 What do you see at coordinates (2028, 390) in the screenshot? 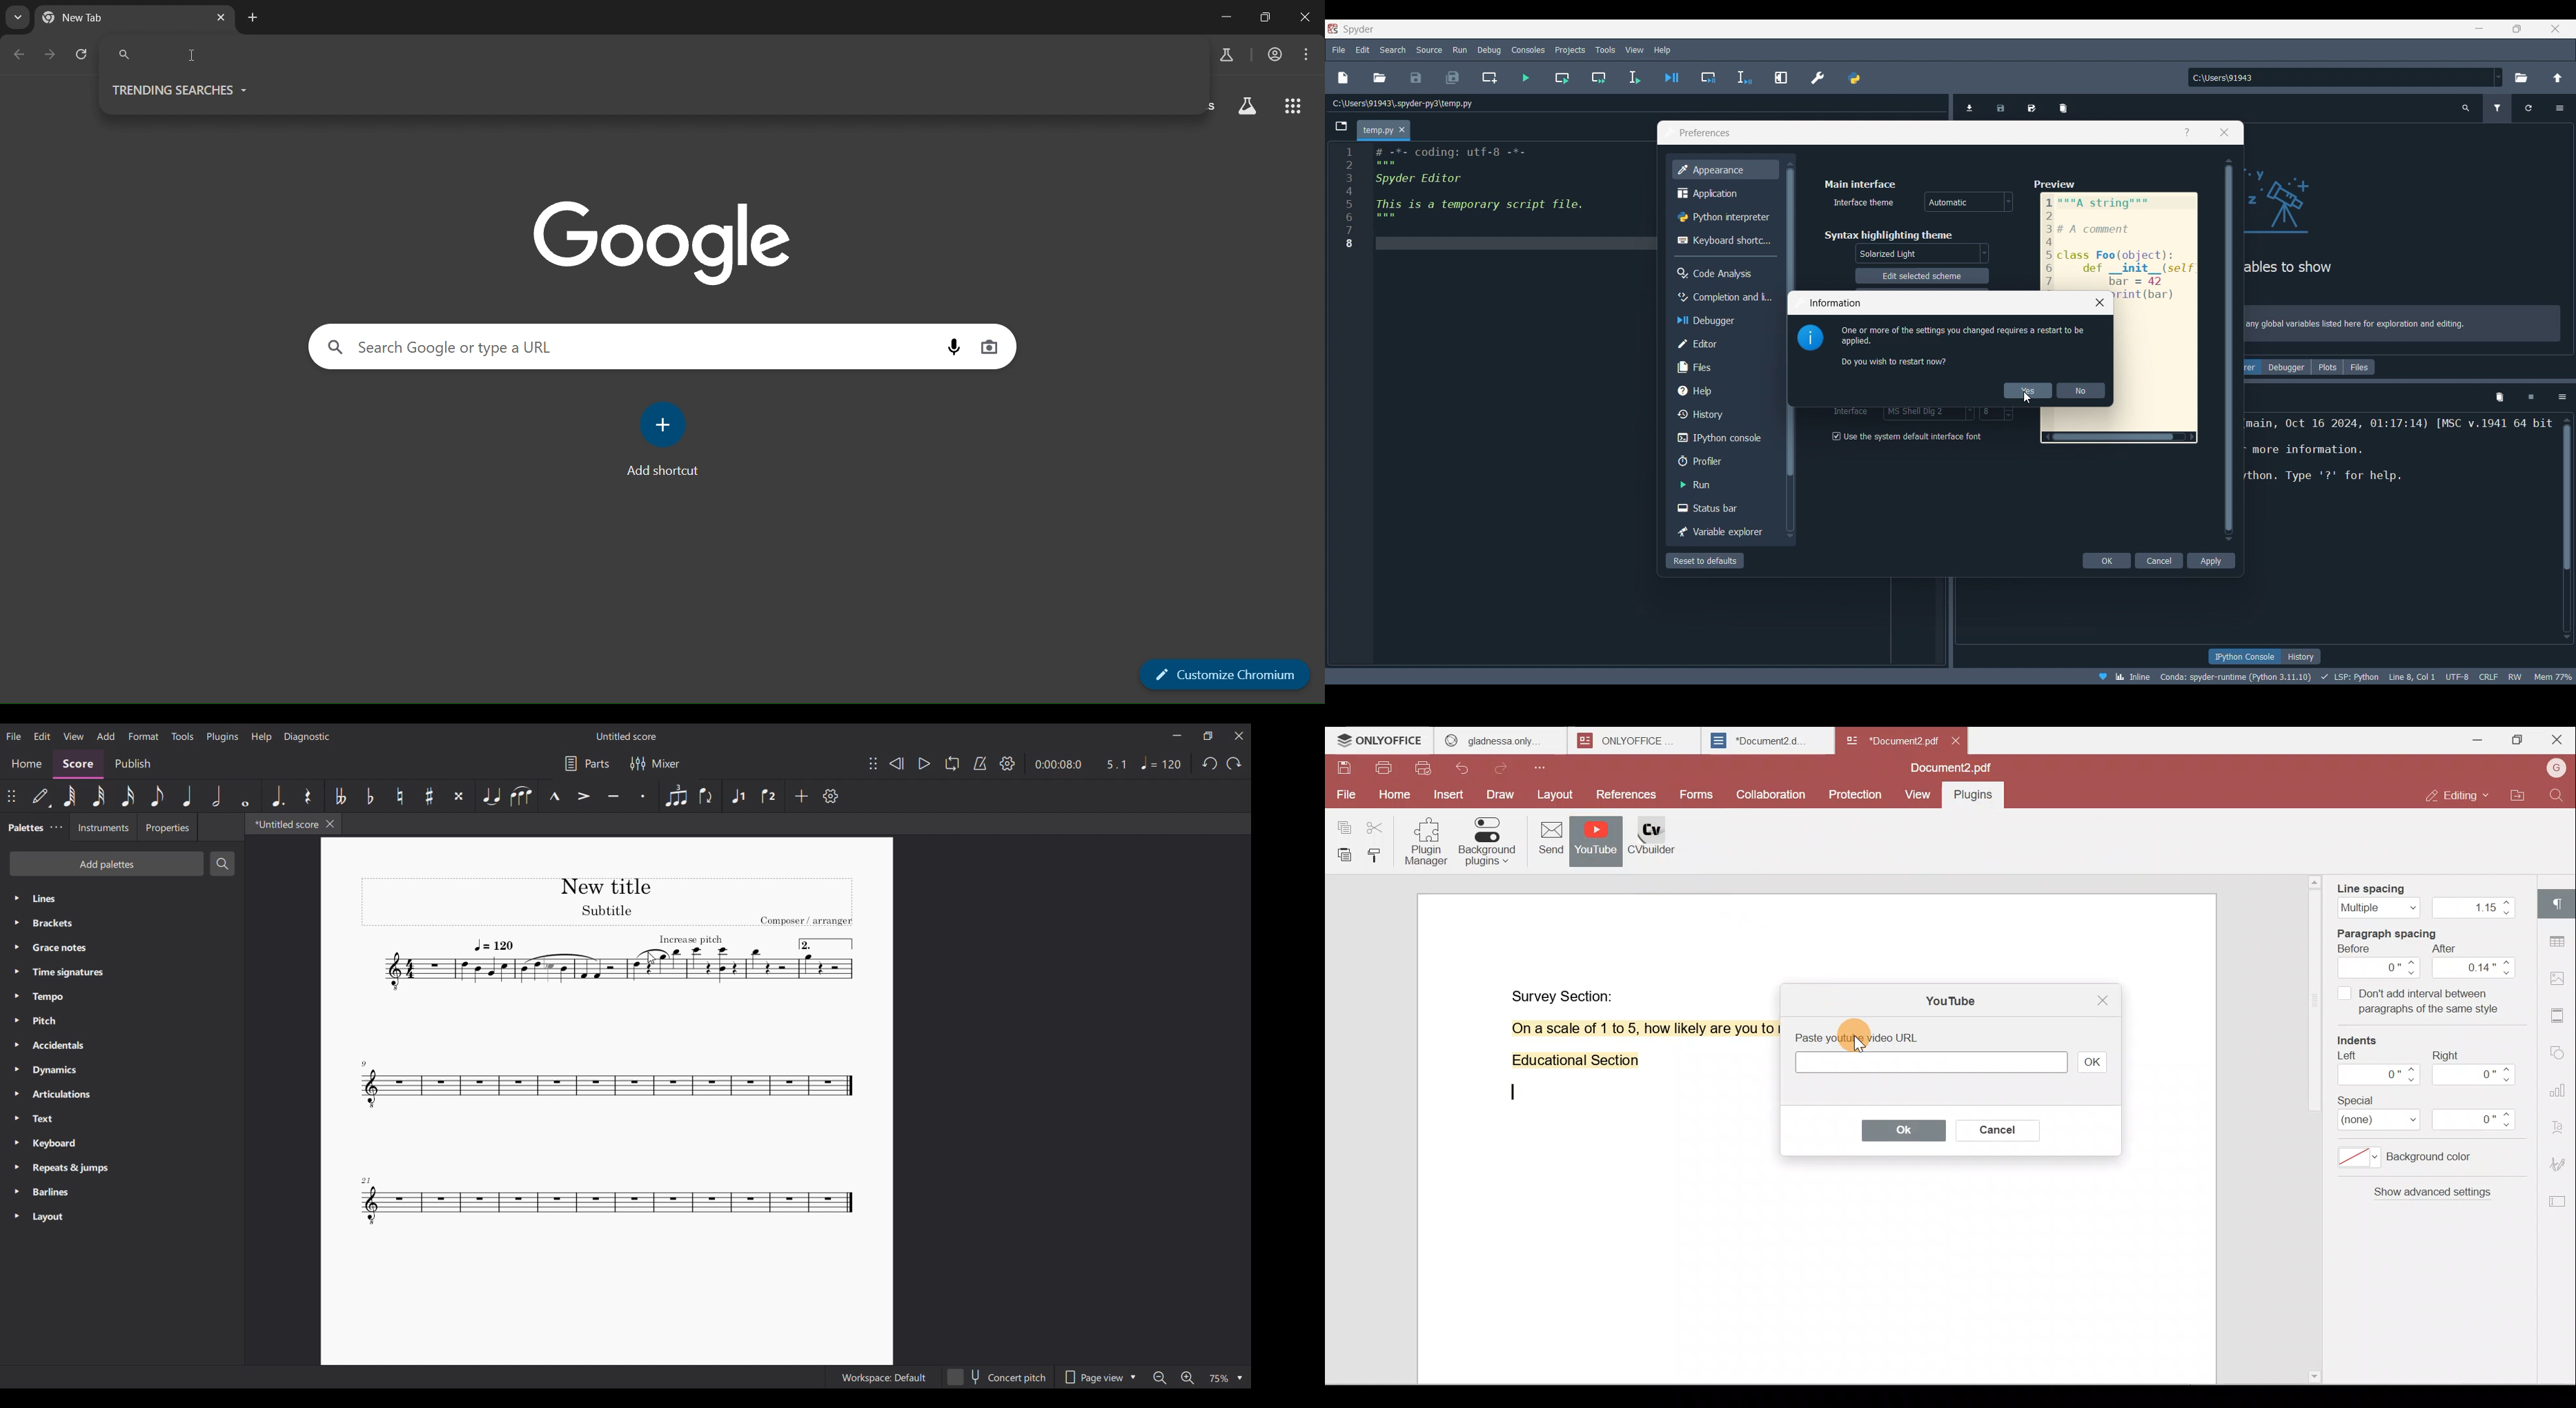
I see `Apply changes` at bounding box center [2028, 390].